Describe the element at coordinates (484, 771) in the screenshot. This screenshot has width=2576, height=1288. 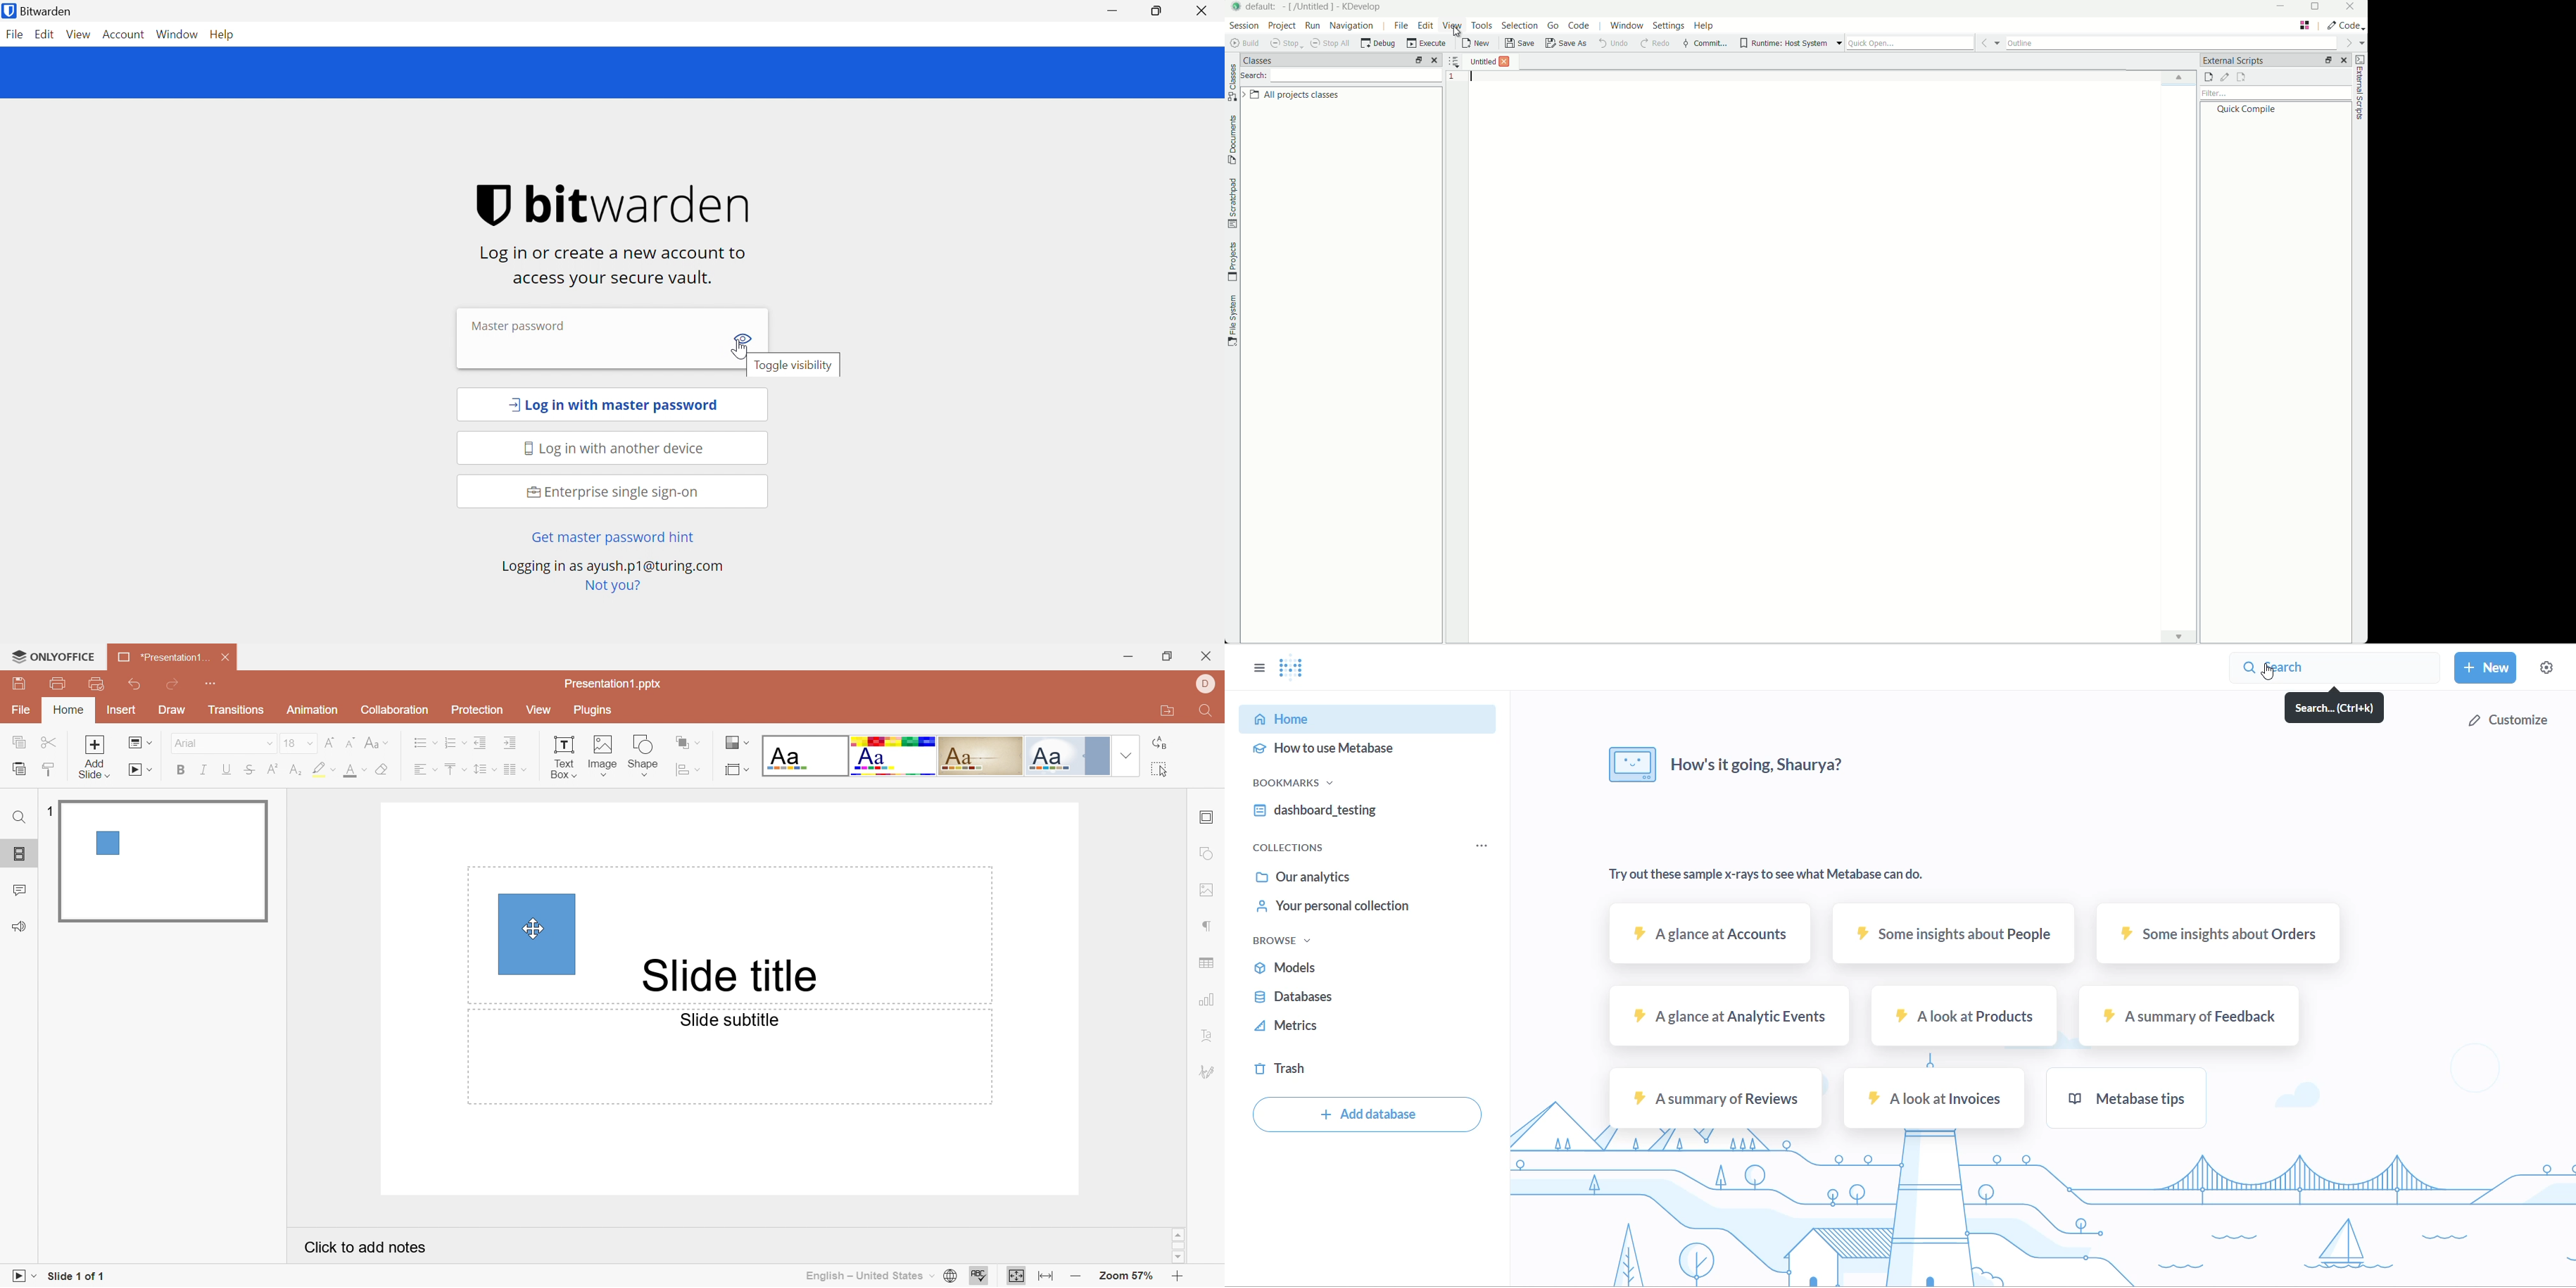
I see `Line spacing` at that location.